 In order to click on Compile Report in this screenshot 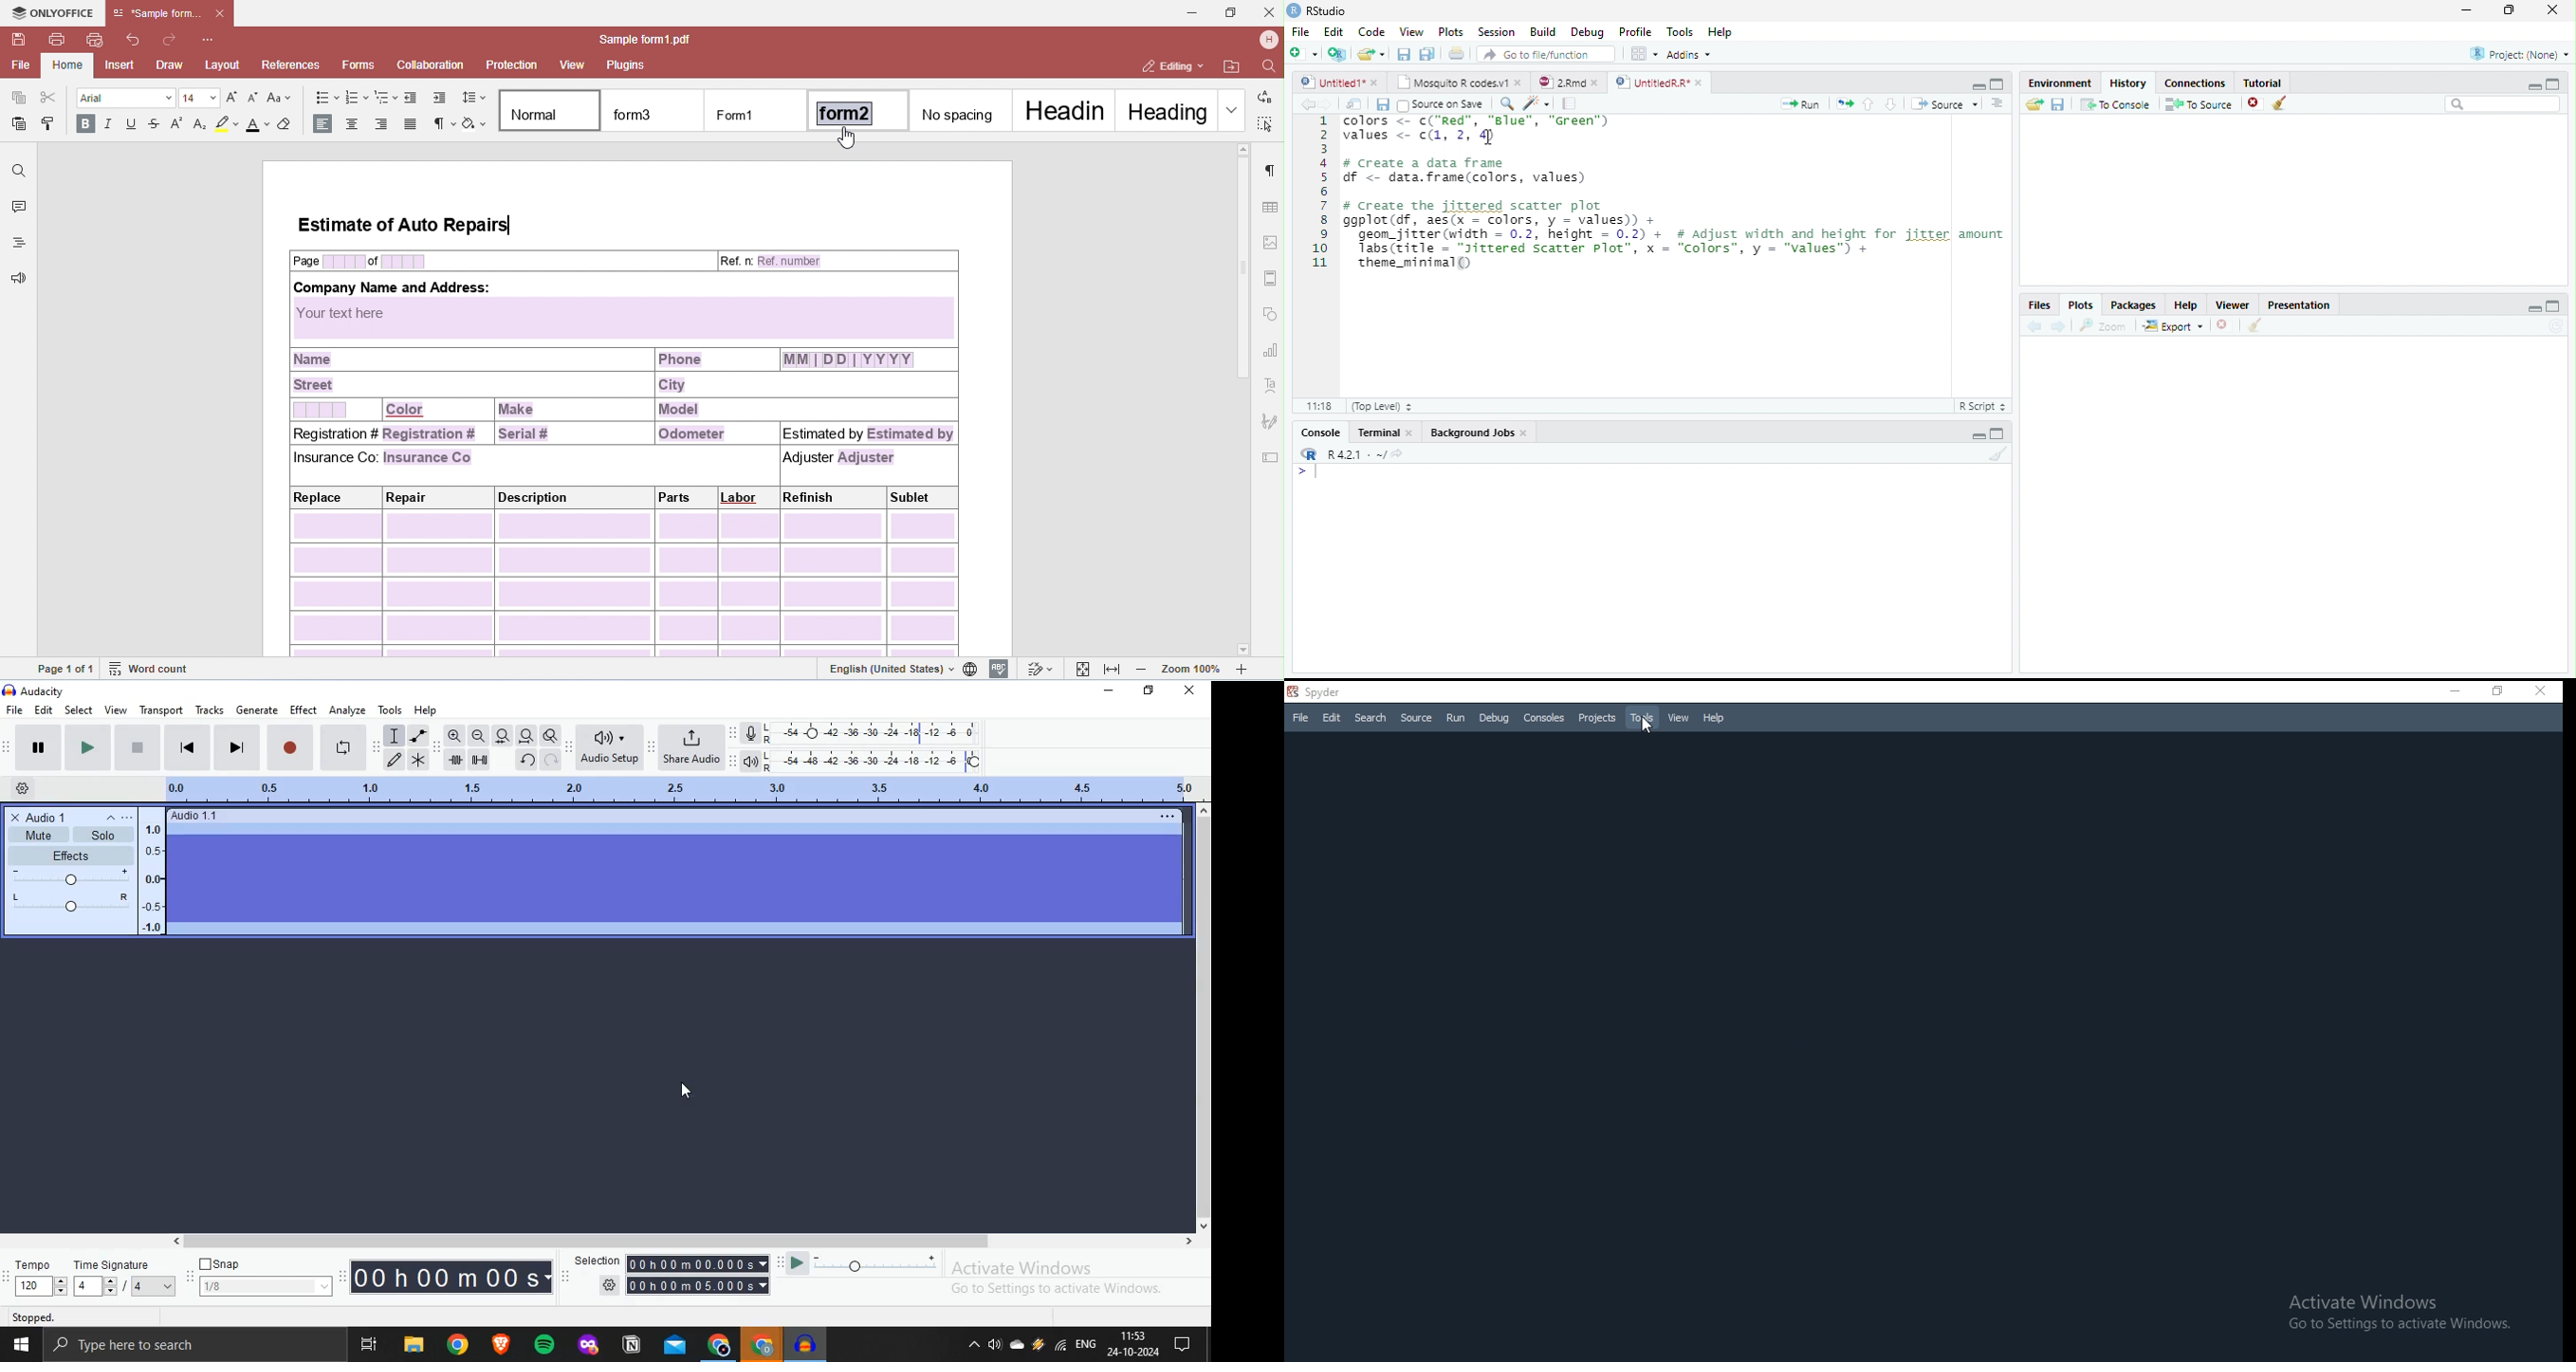, I will do `click(1570, 105)`.